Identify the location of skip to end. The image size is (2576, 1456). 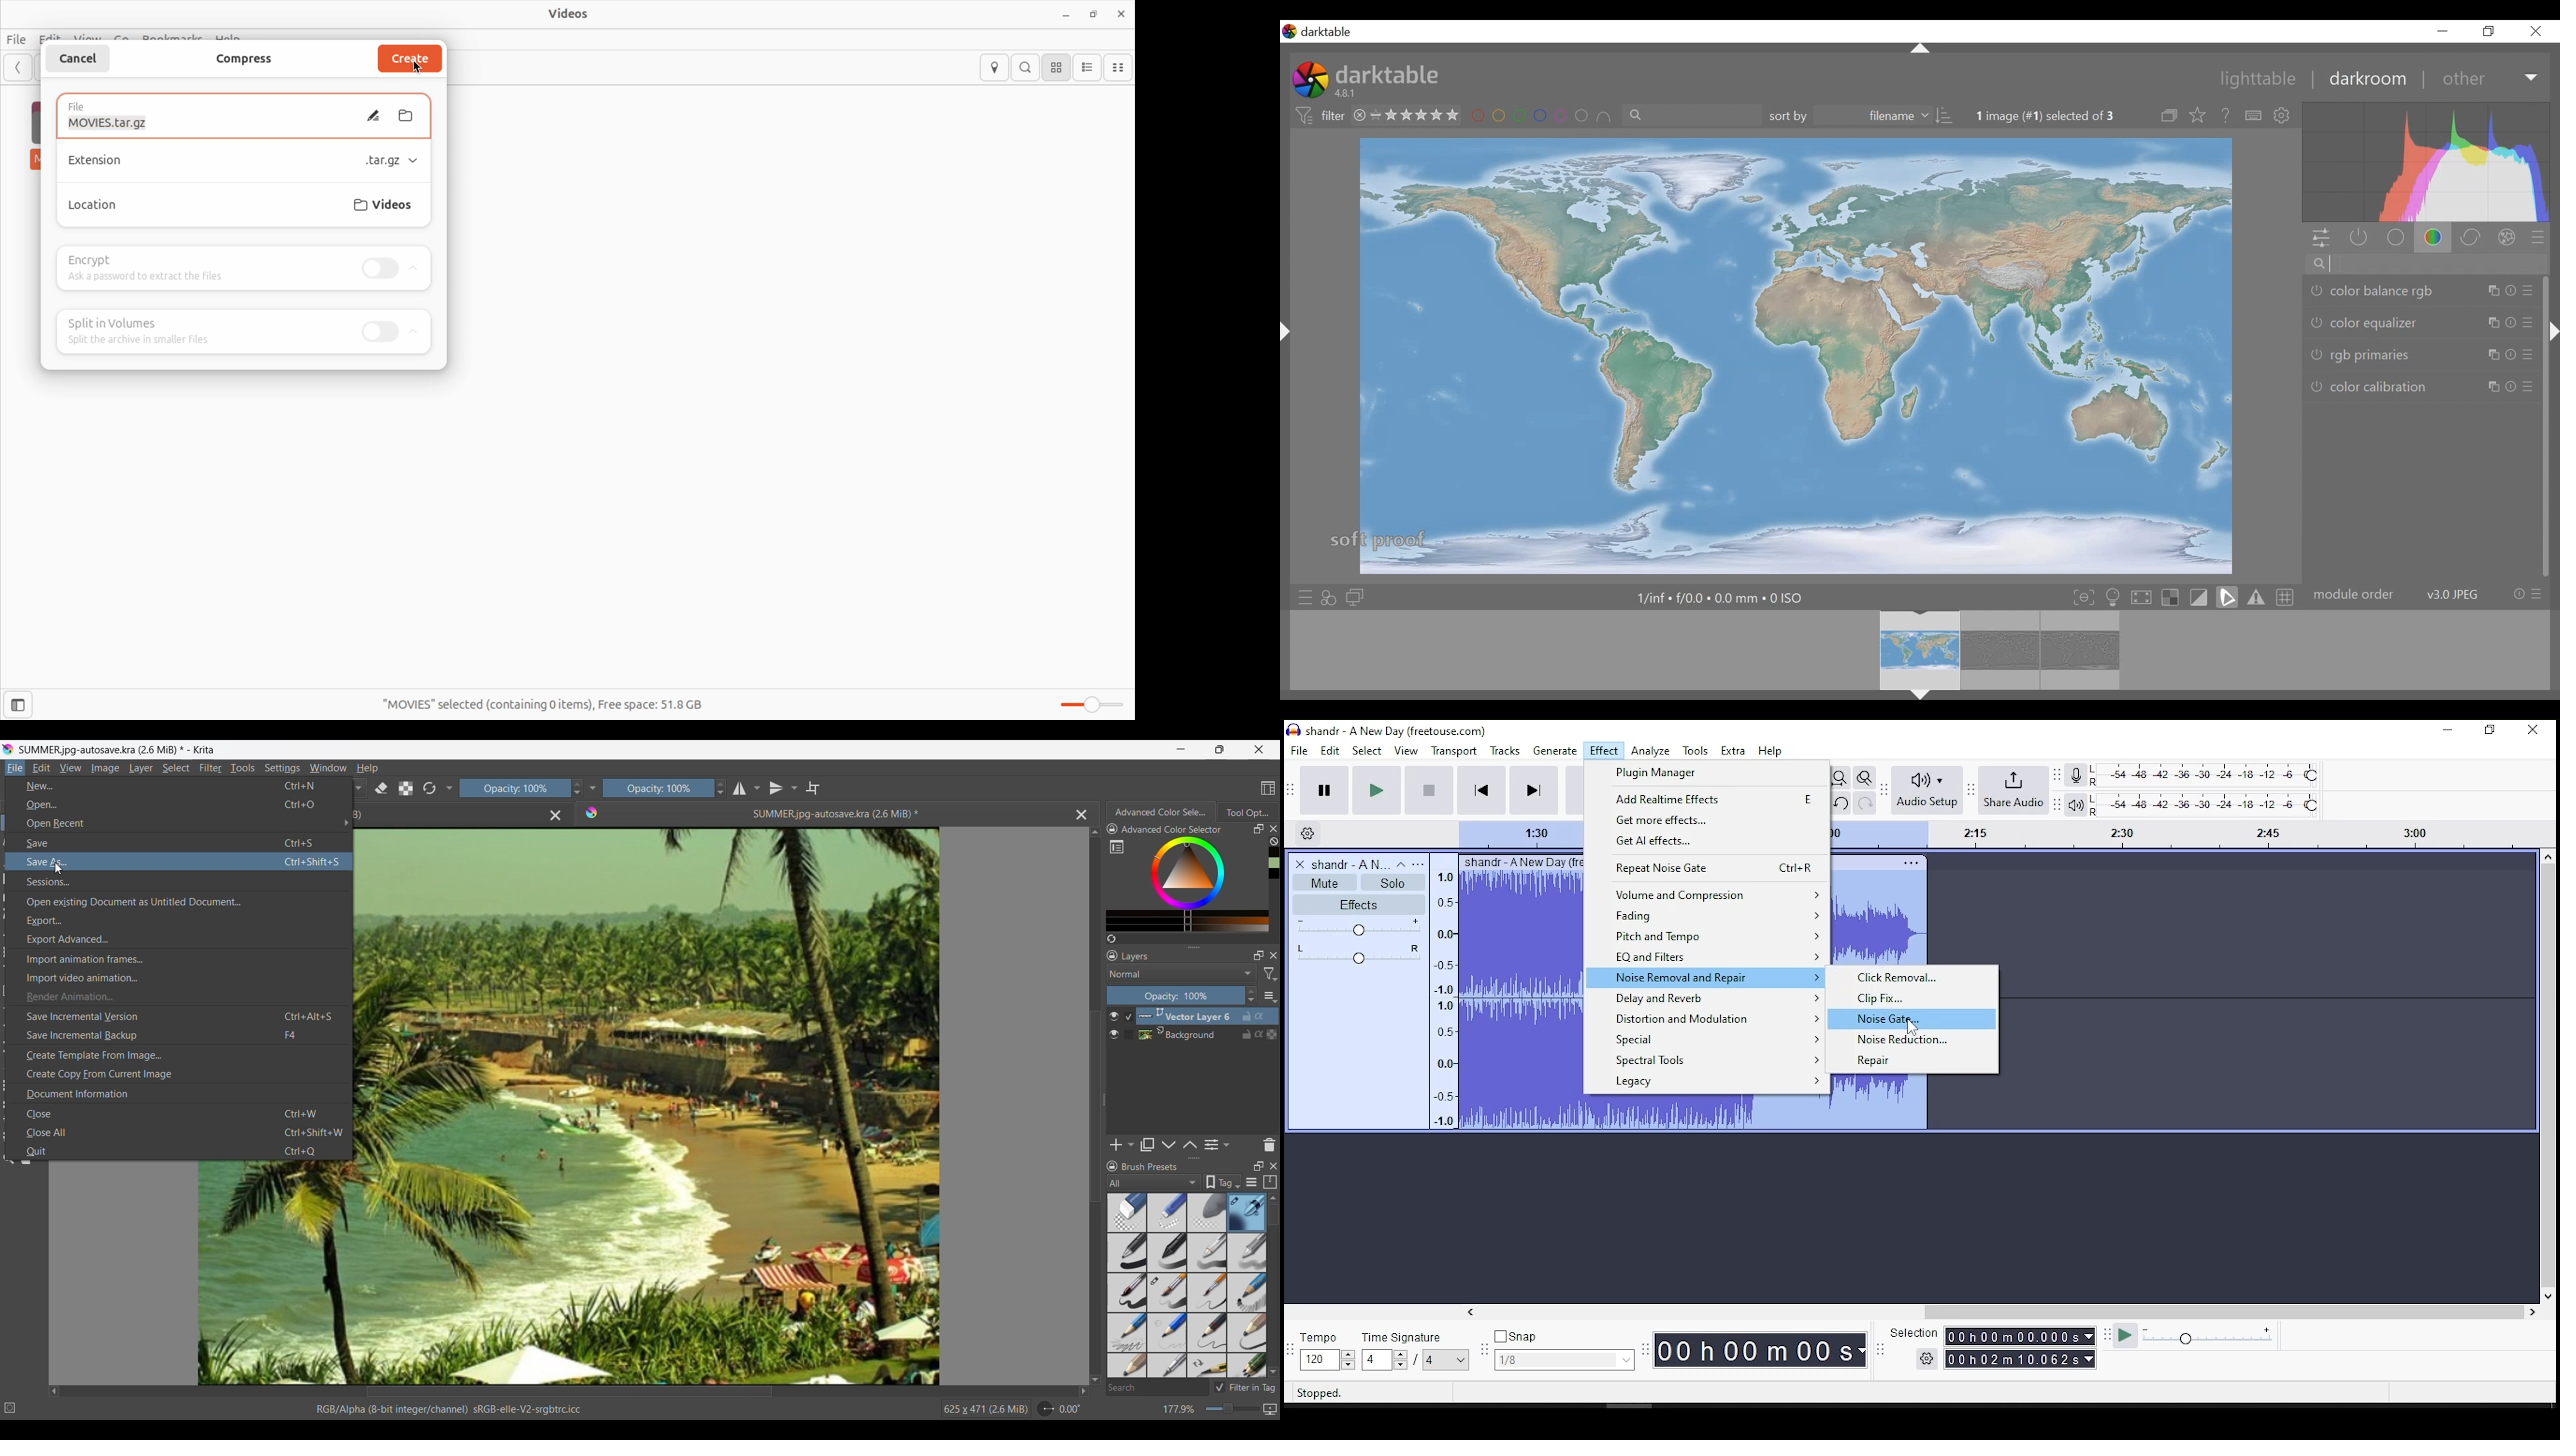
(1532, 790).